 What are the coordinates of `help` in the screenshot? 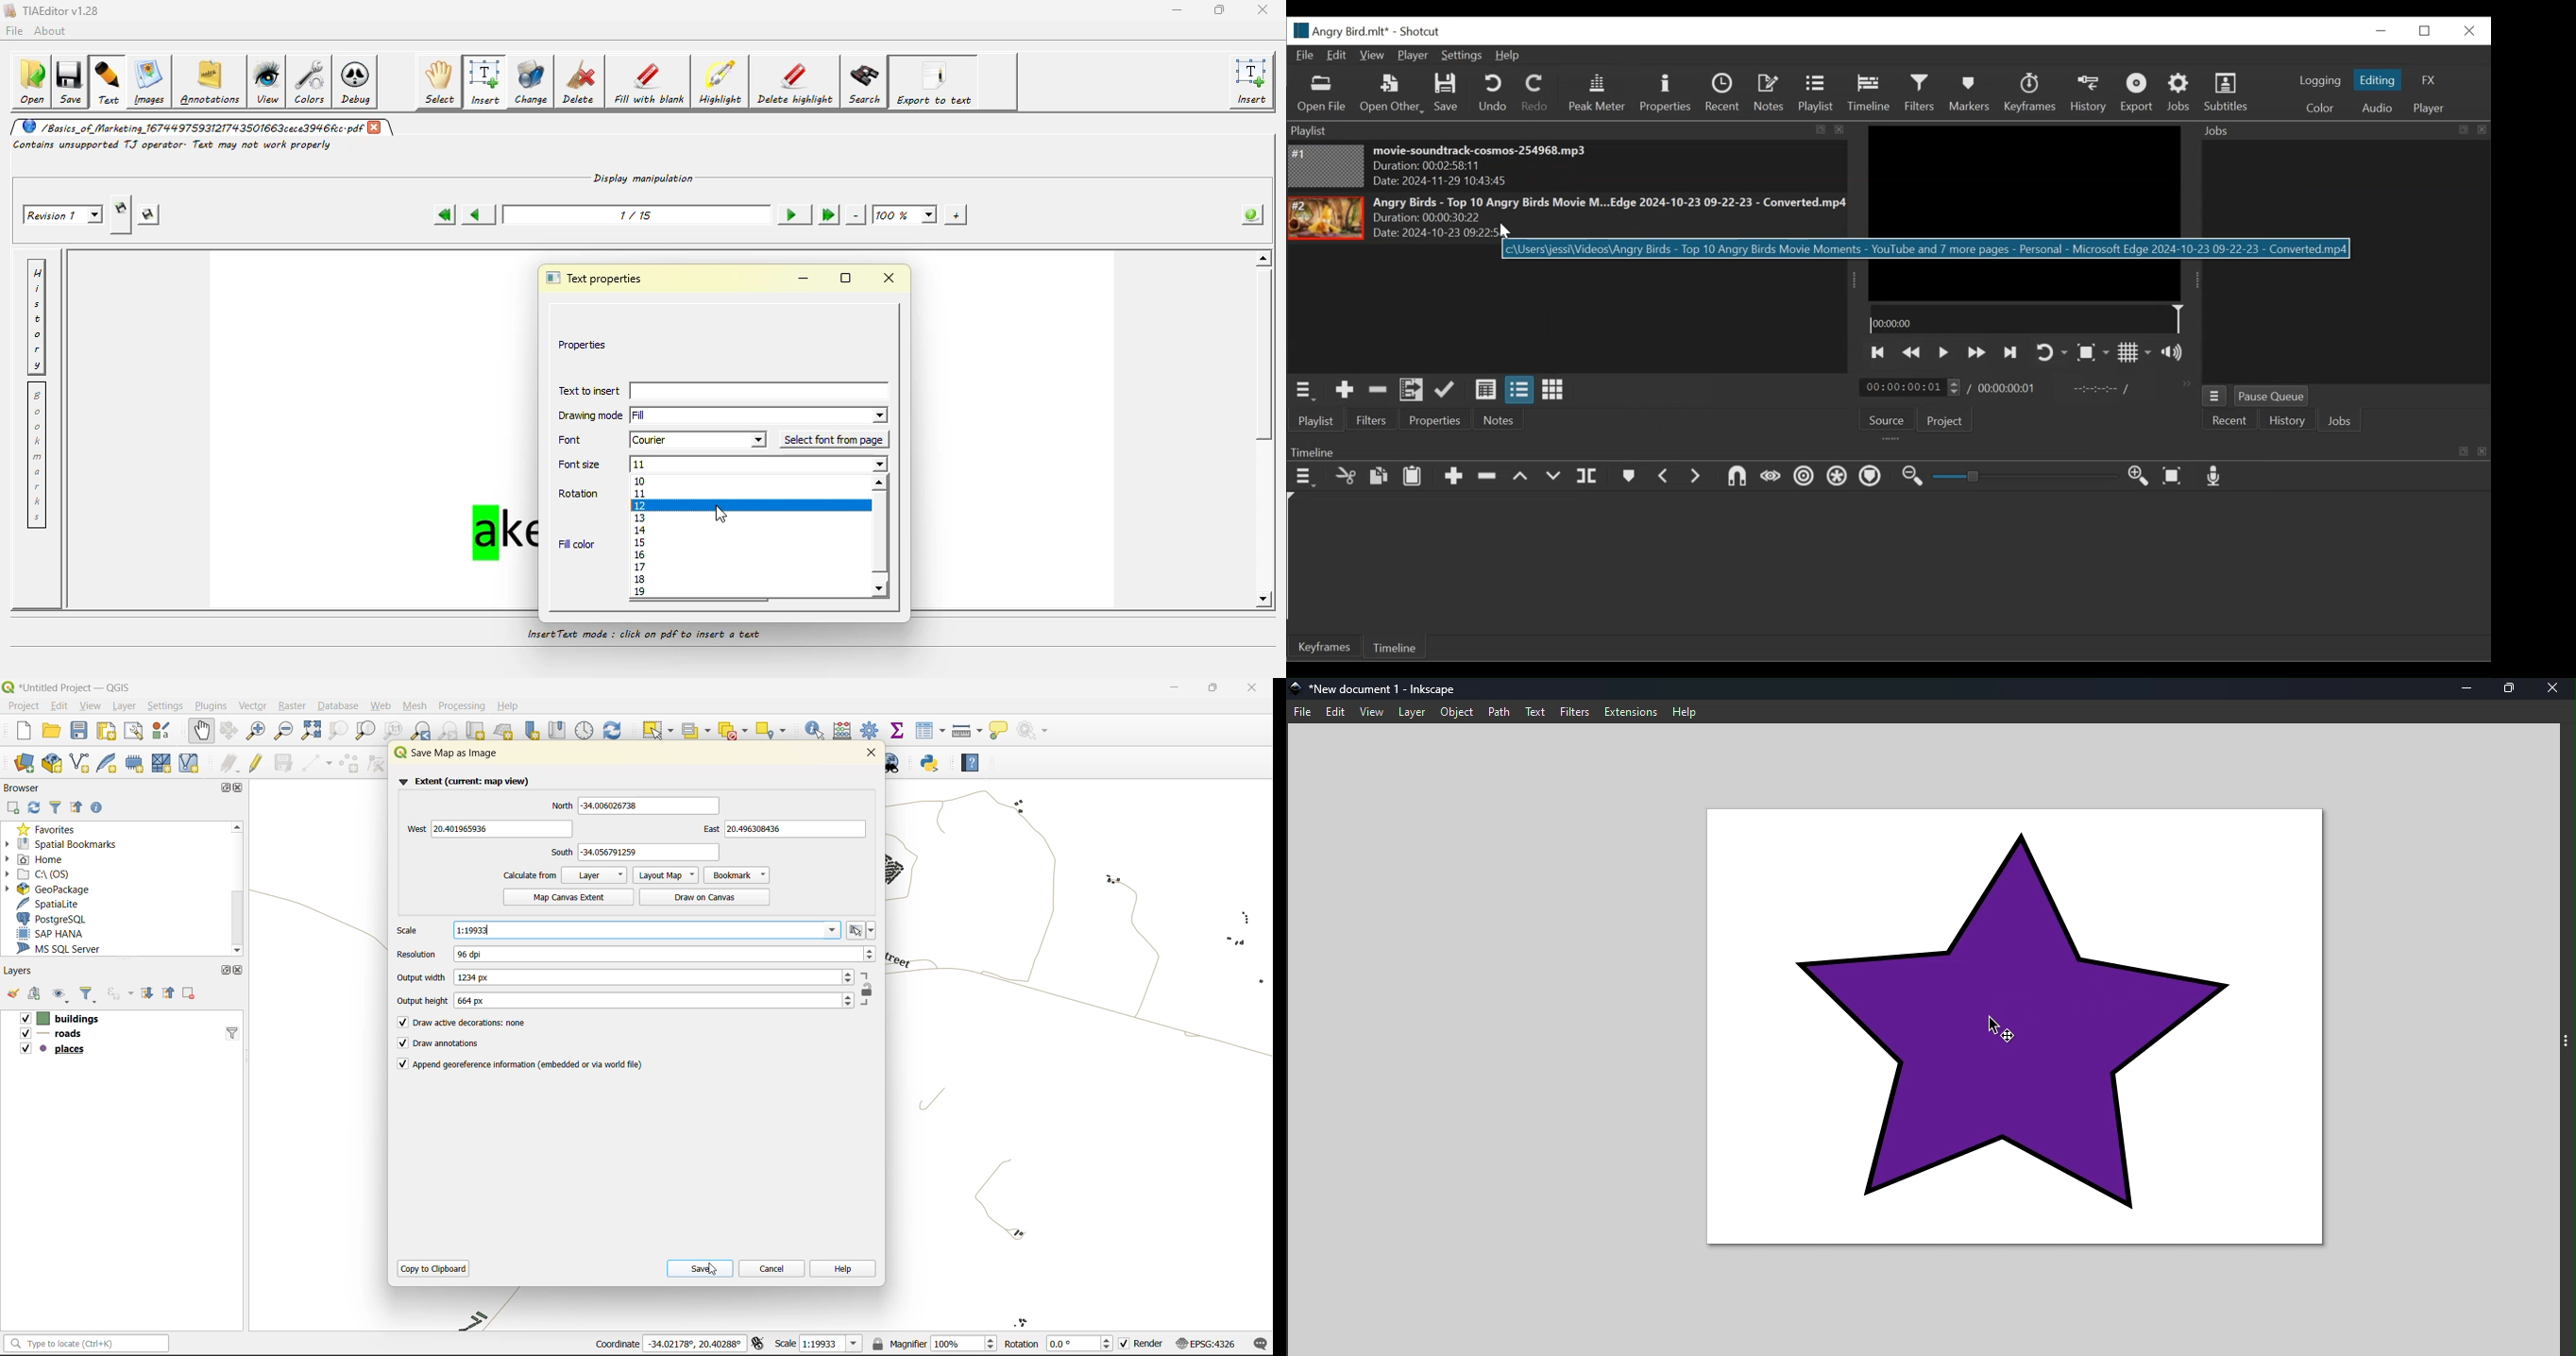 It's located at (510, 706).